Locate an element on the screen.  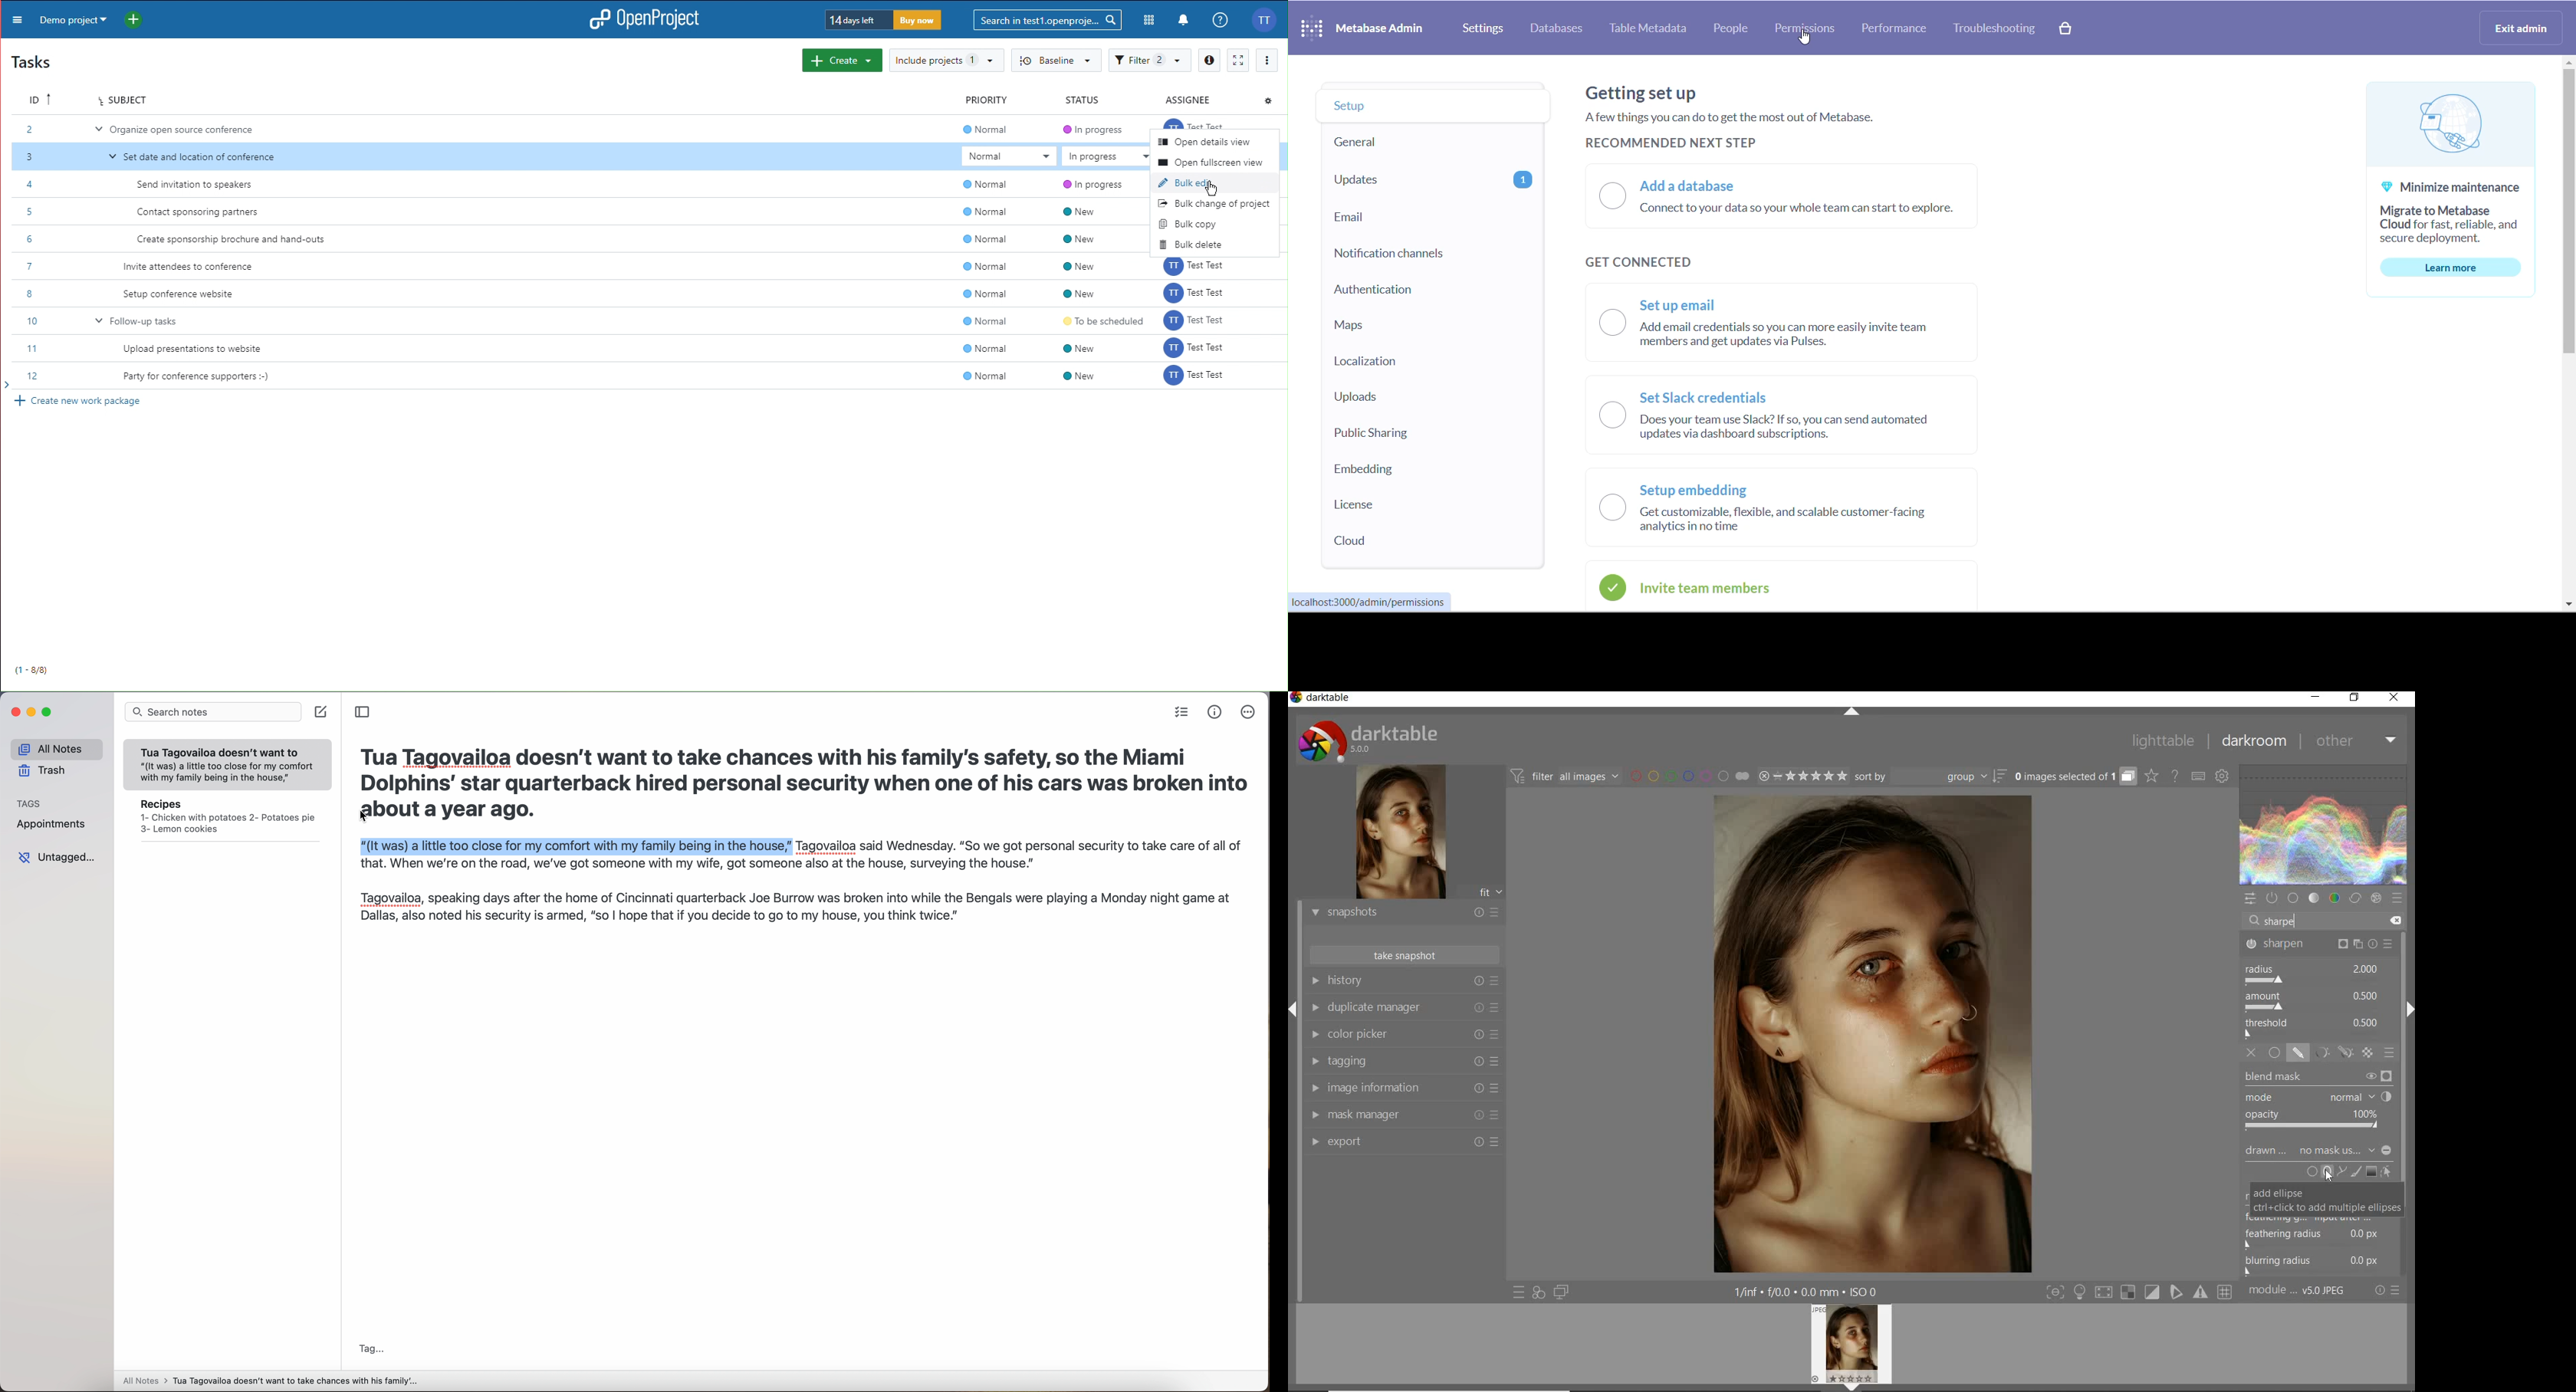
databases is located at coordinates (1560, 30).